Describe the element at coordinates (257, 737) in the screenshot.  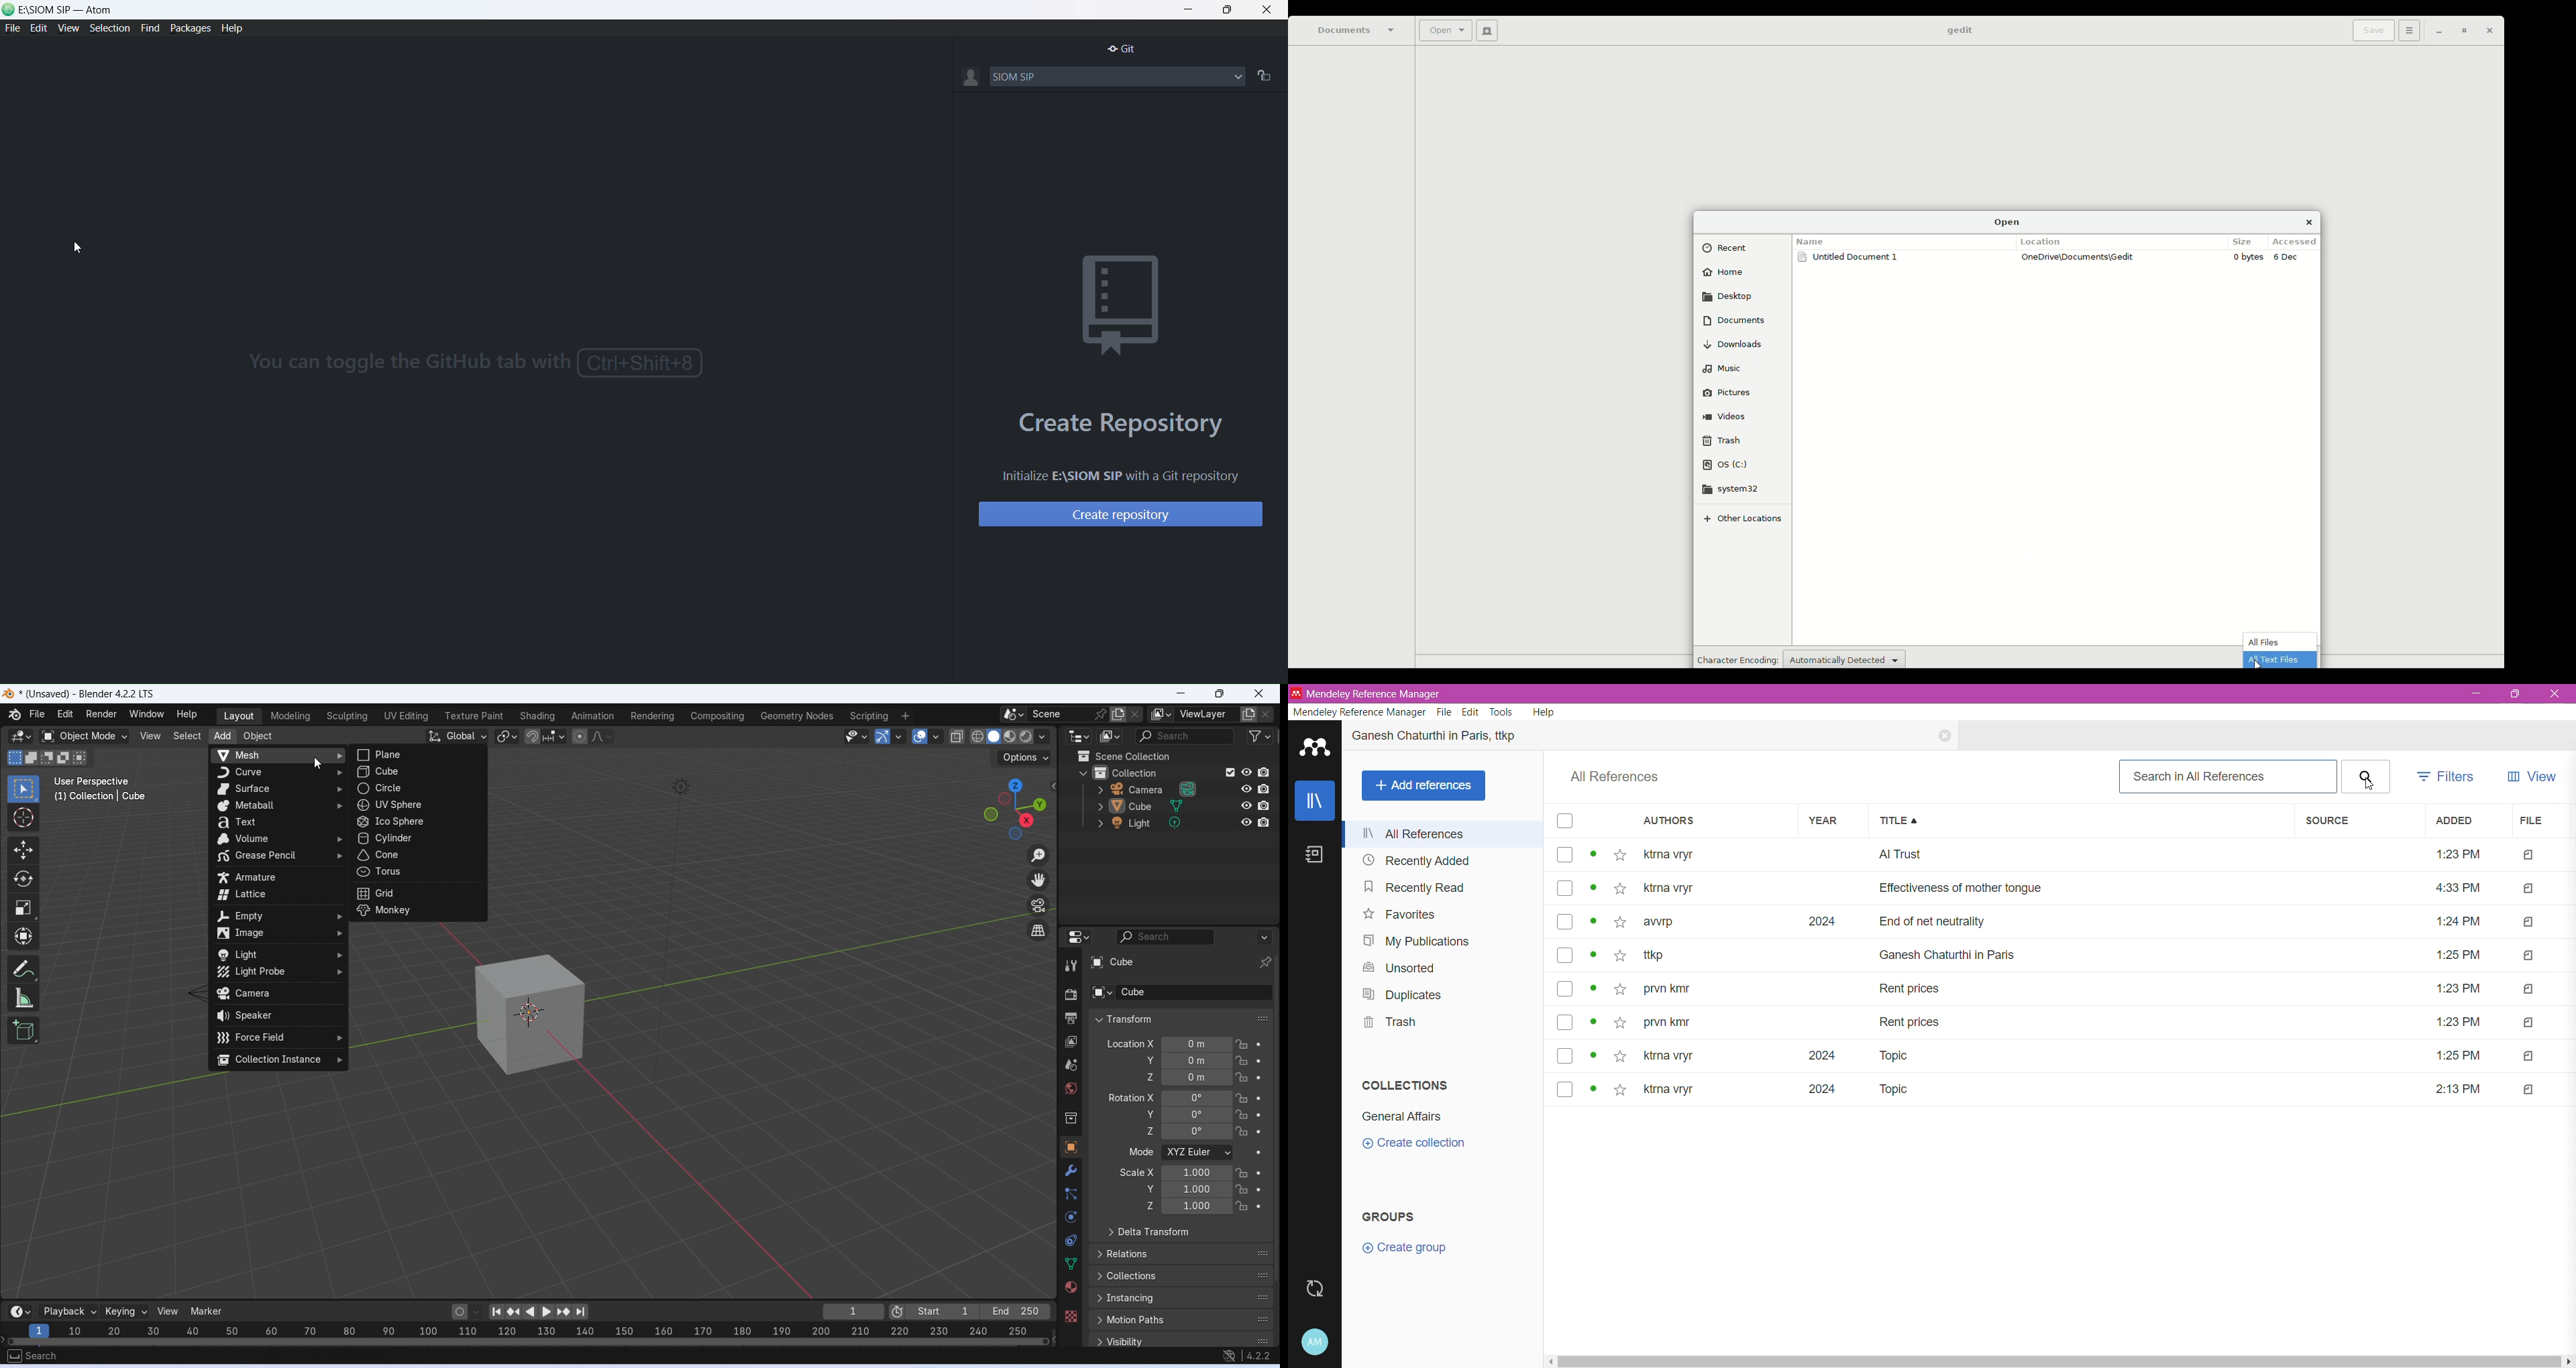
I see `Object` at that location.